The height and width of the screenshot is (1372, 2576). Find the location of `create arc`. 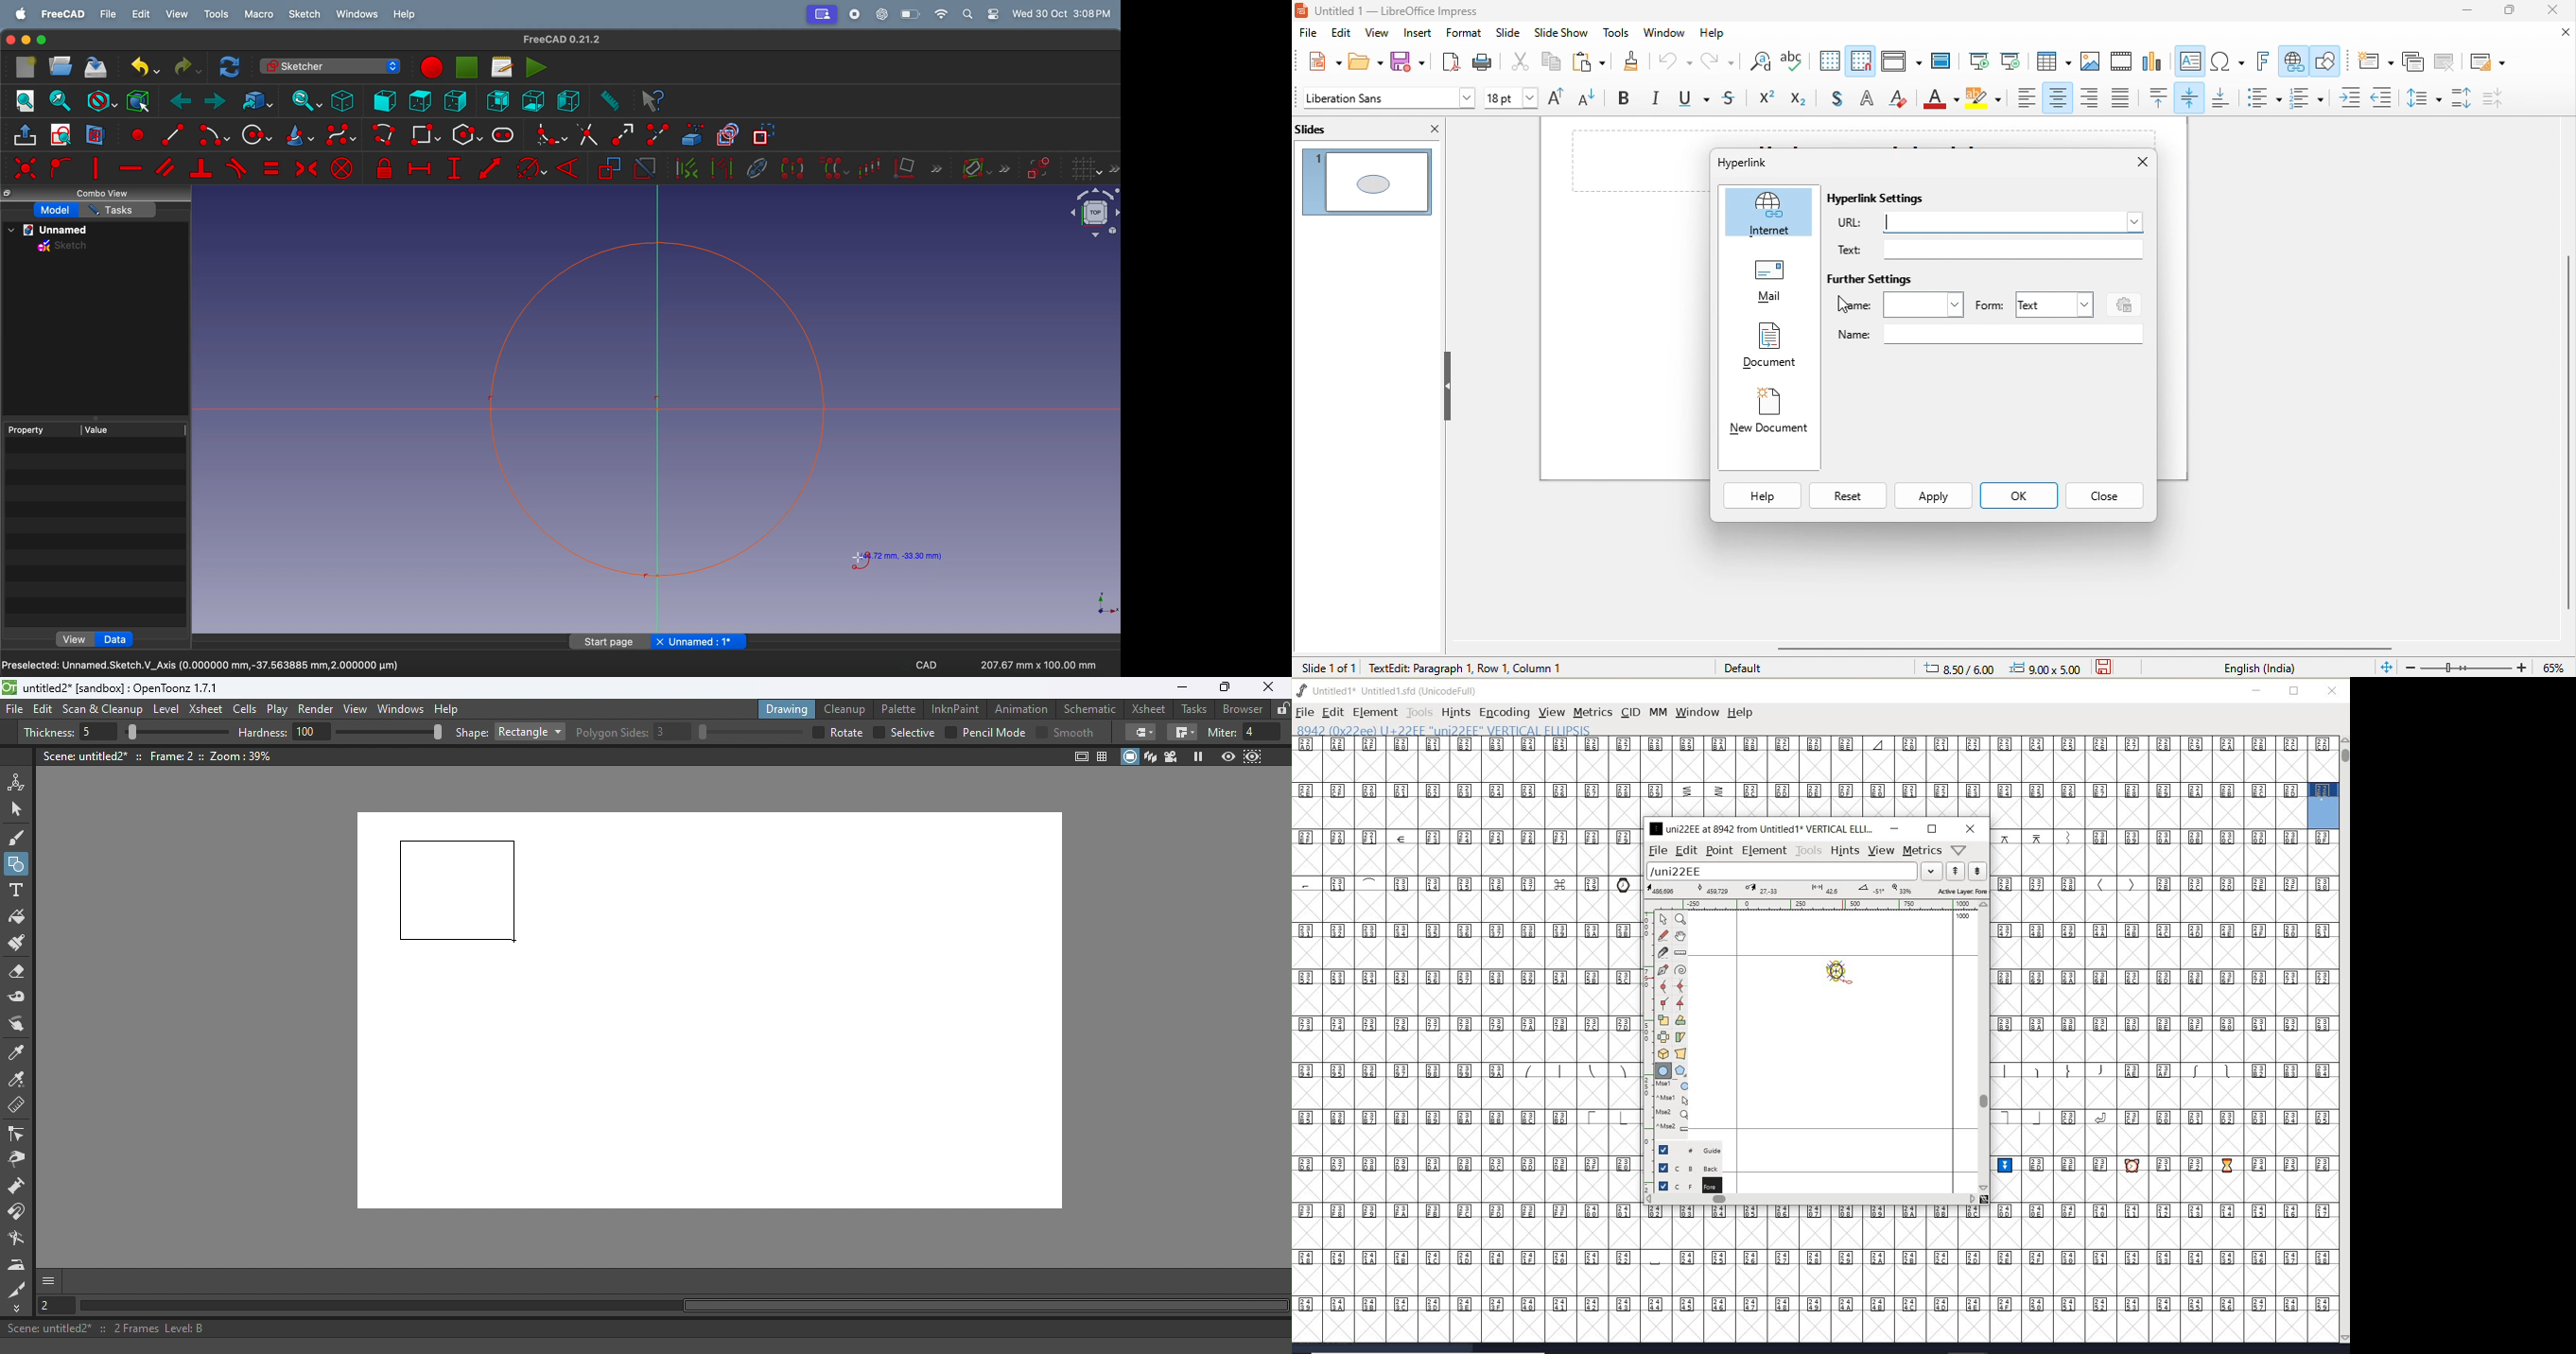

create arc is located at coordinates (212, 135).